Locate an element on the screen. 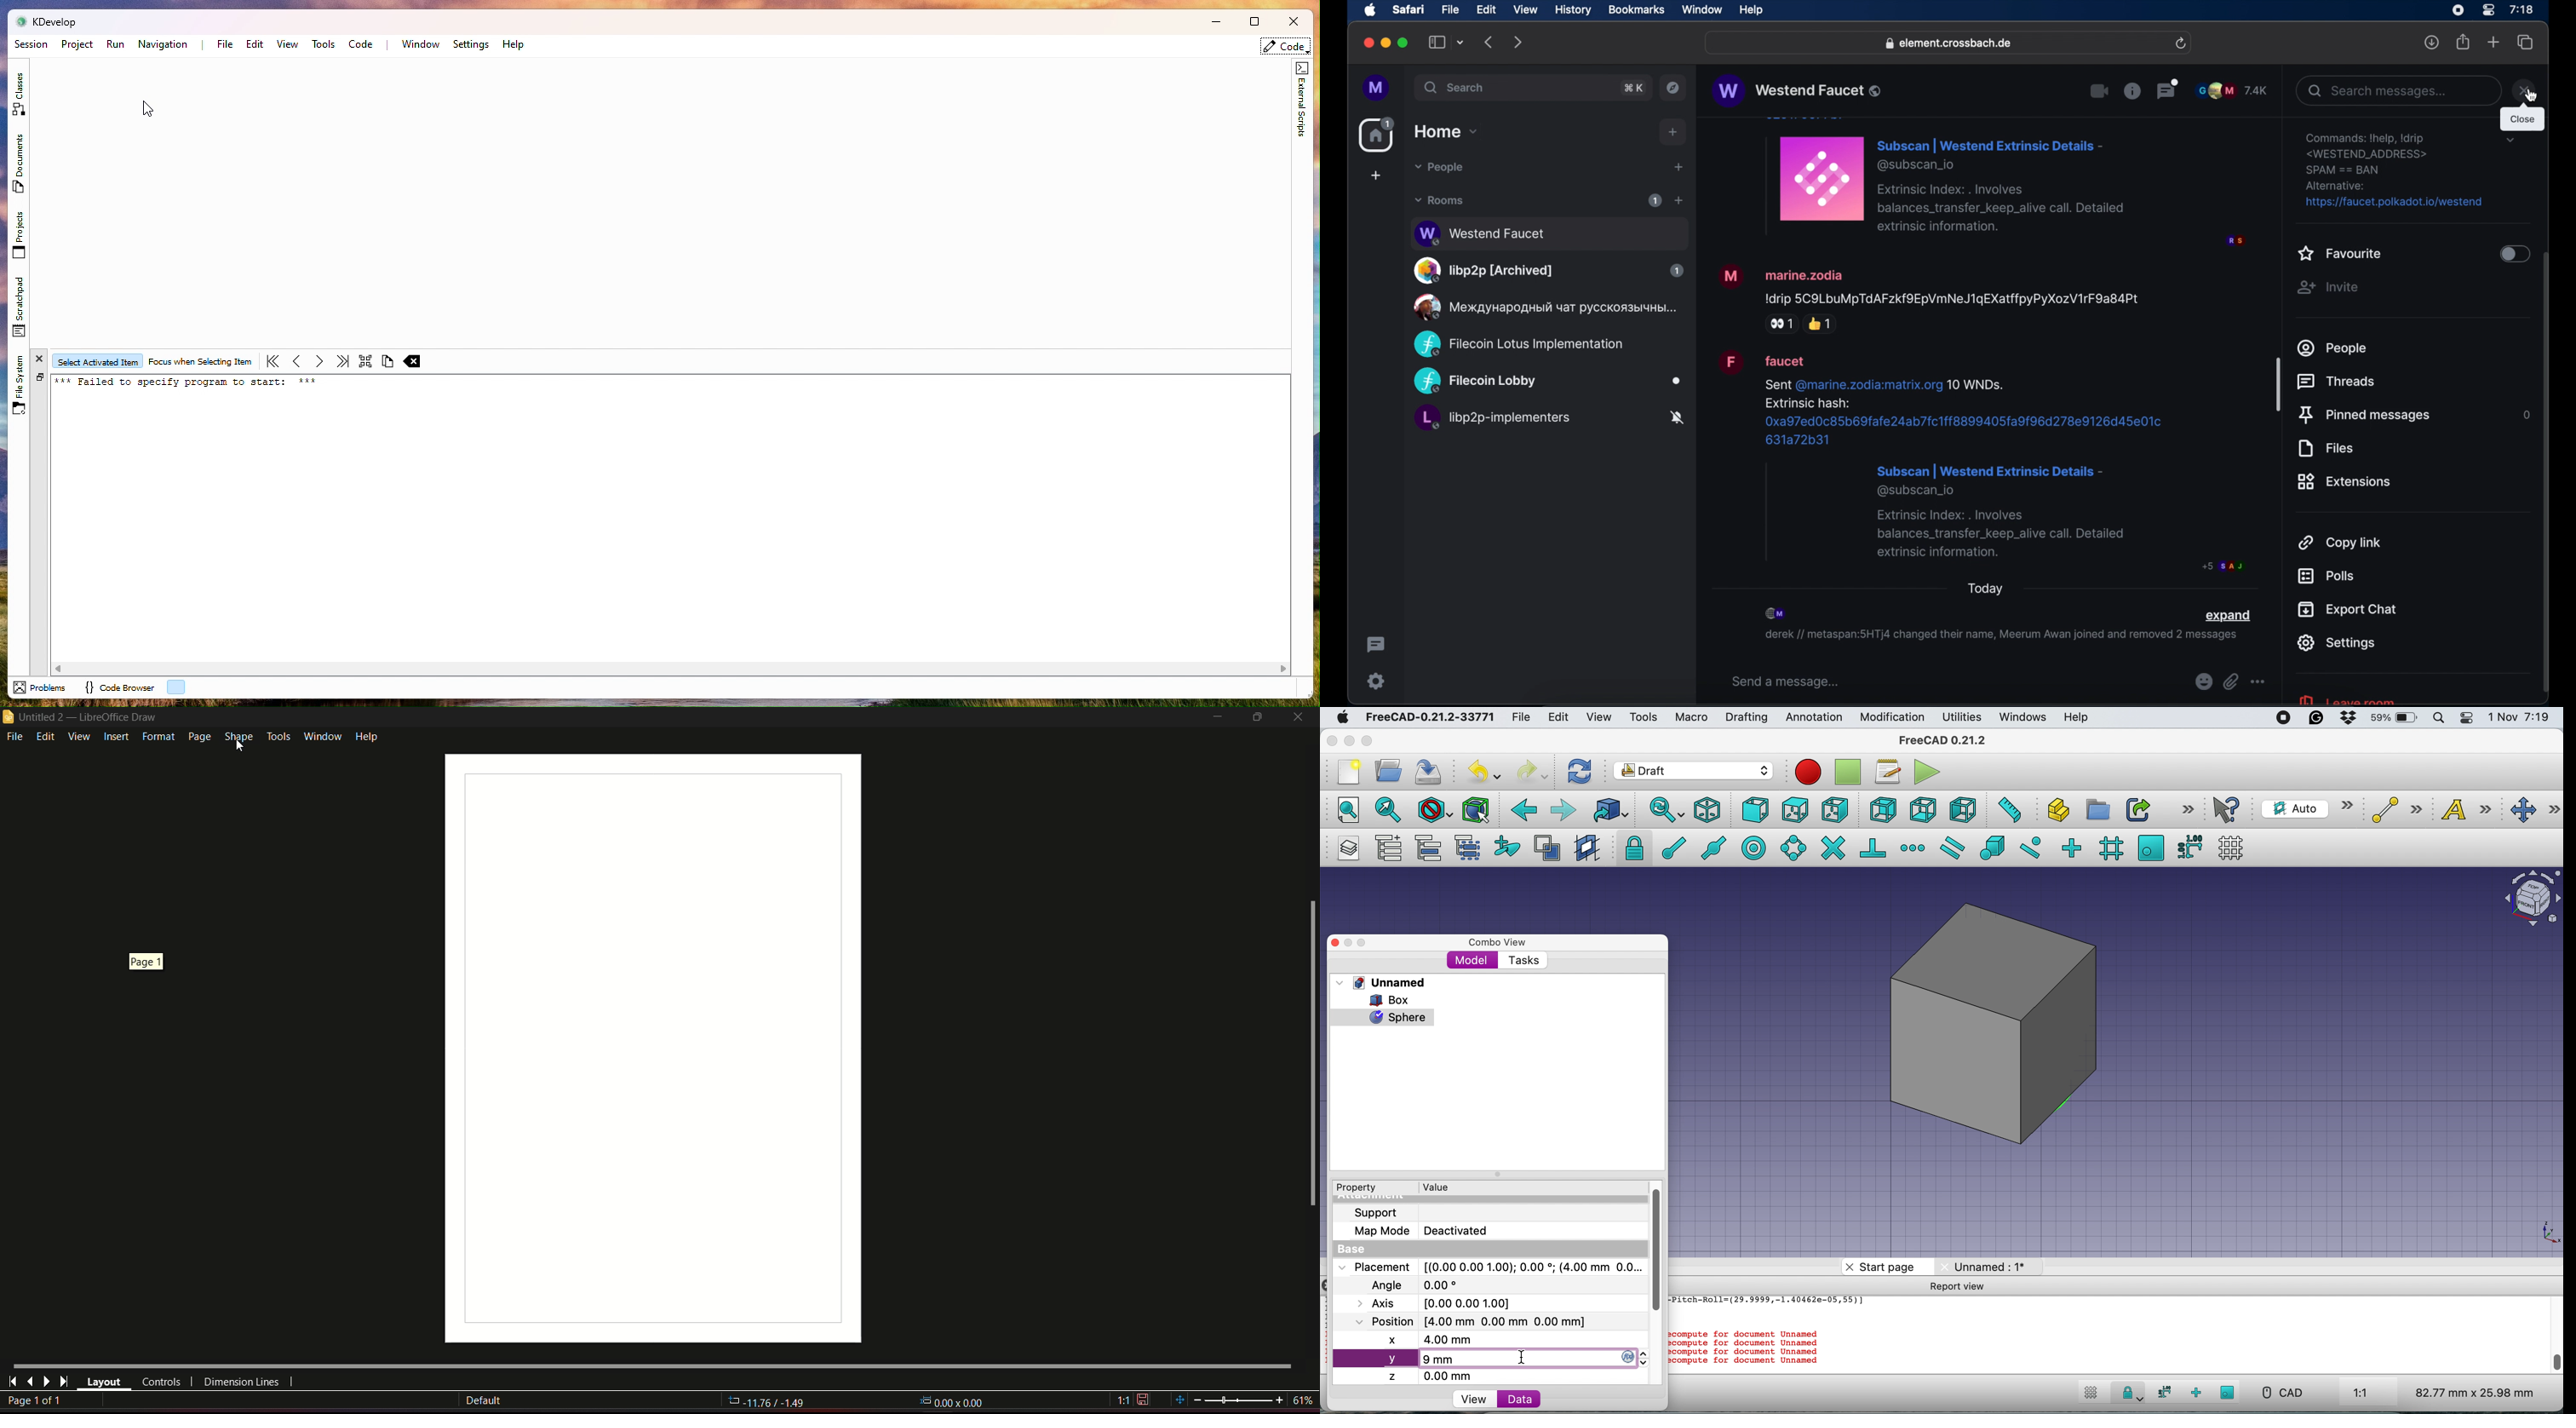 The height and width of the screenshot is (1428, 2576). object intersection is located at coordinates (2530, 896).